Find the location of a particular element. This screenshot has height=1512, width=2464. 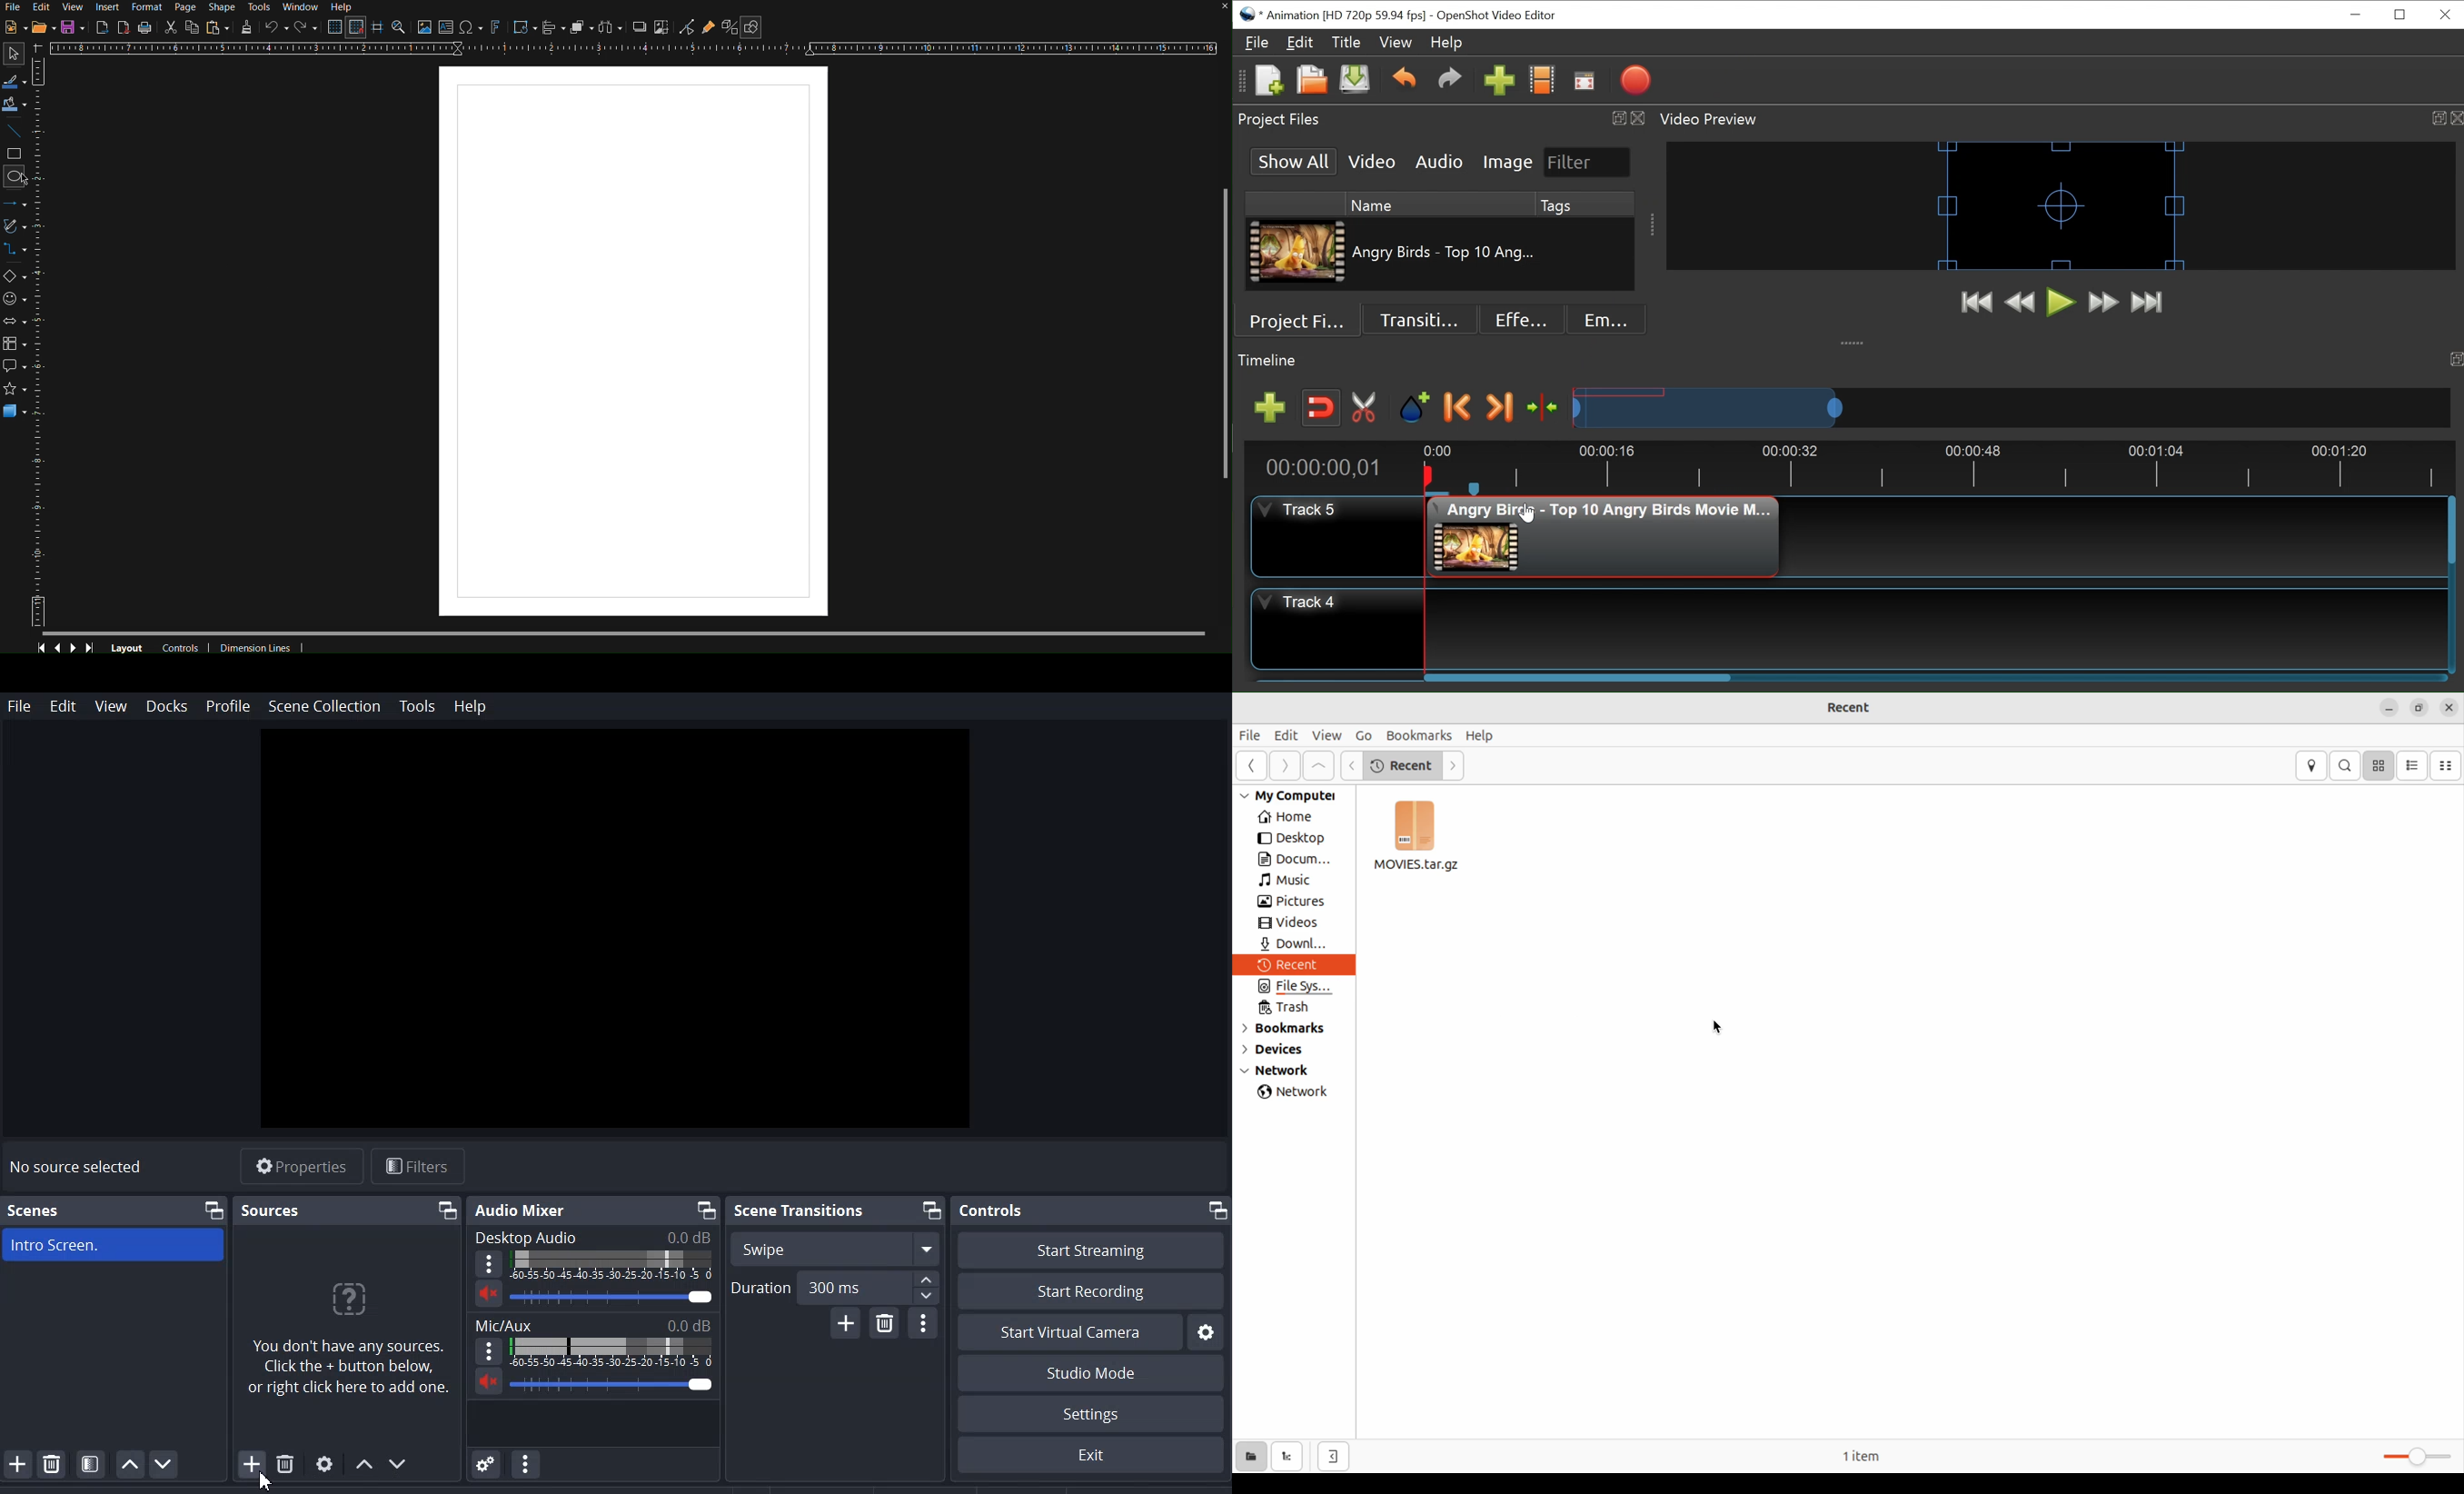

Clip Nmae is located at coordinates (1445, 255).